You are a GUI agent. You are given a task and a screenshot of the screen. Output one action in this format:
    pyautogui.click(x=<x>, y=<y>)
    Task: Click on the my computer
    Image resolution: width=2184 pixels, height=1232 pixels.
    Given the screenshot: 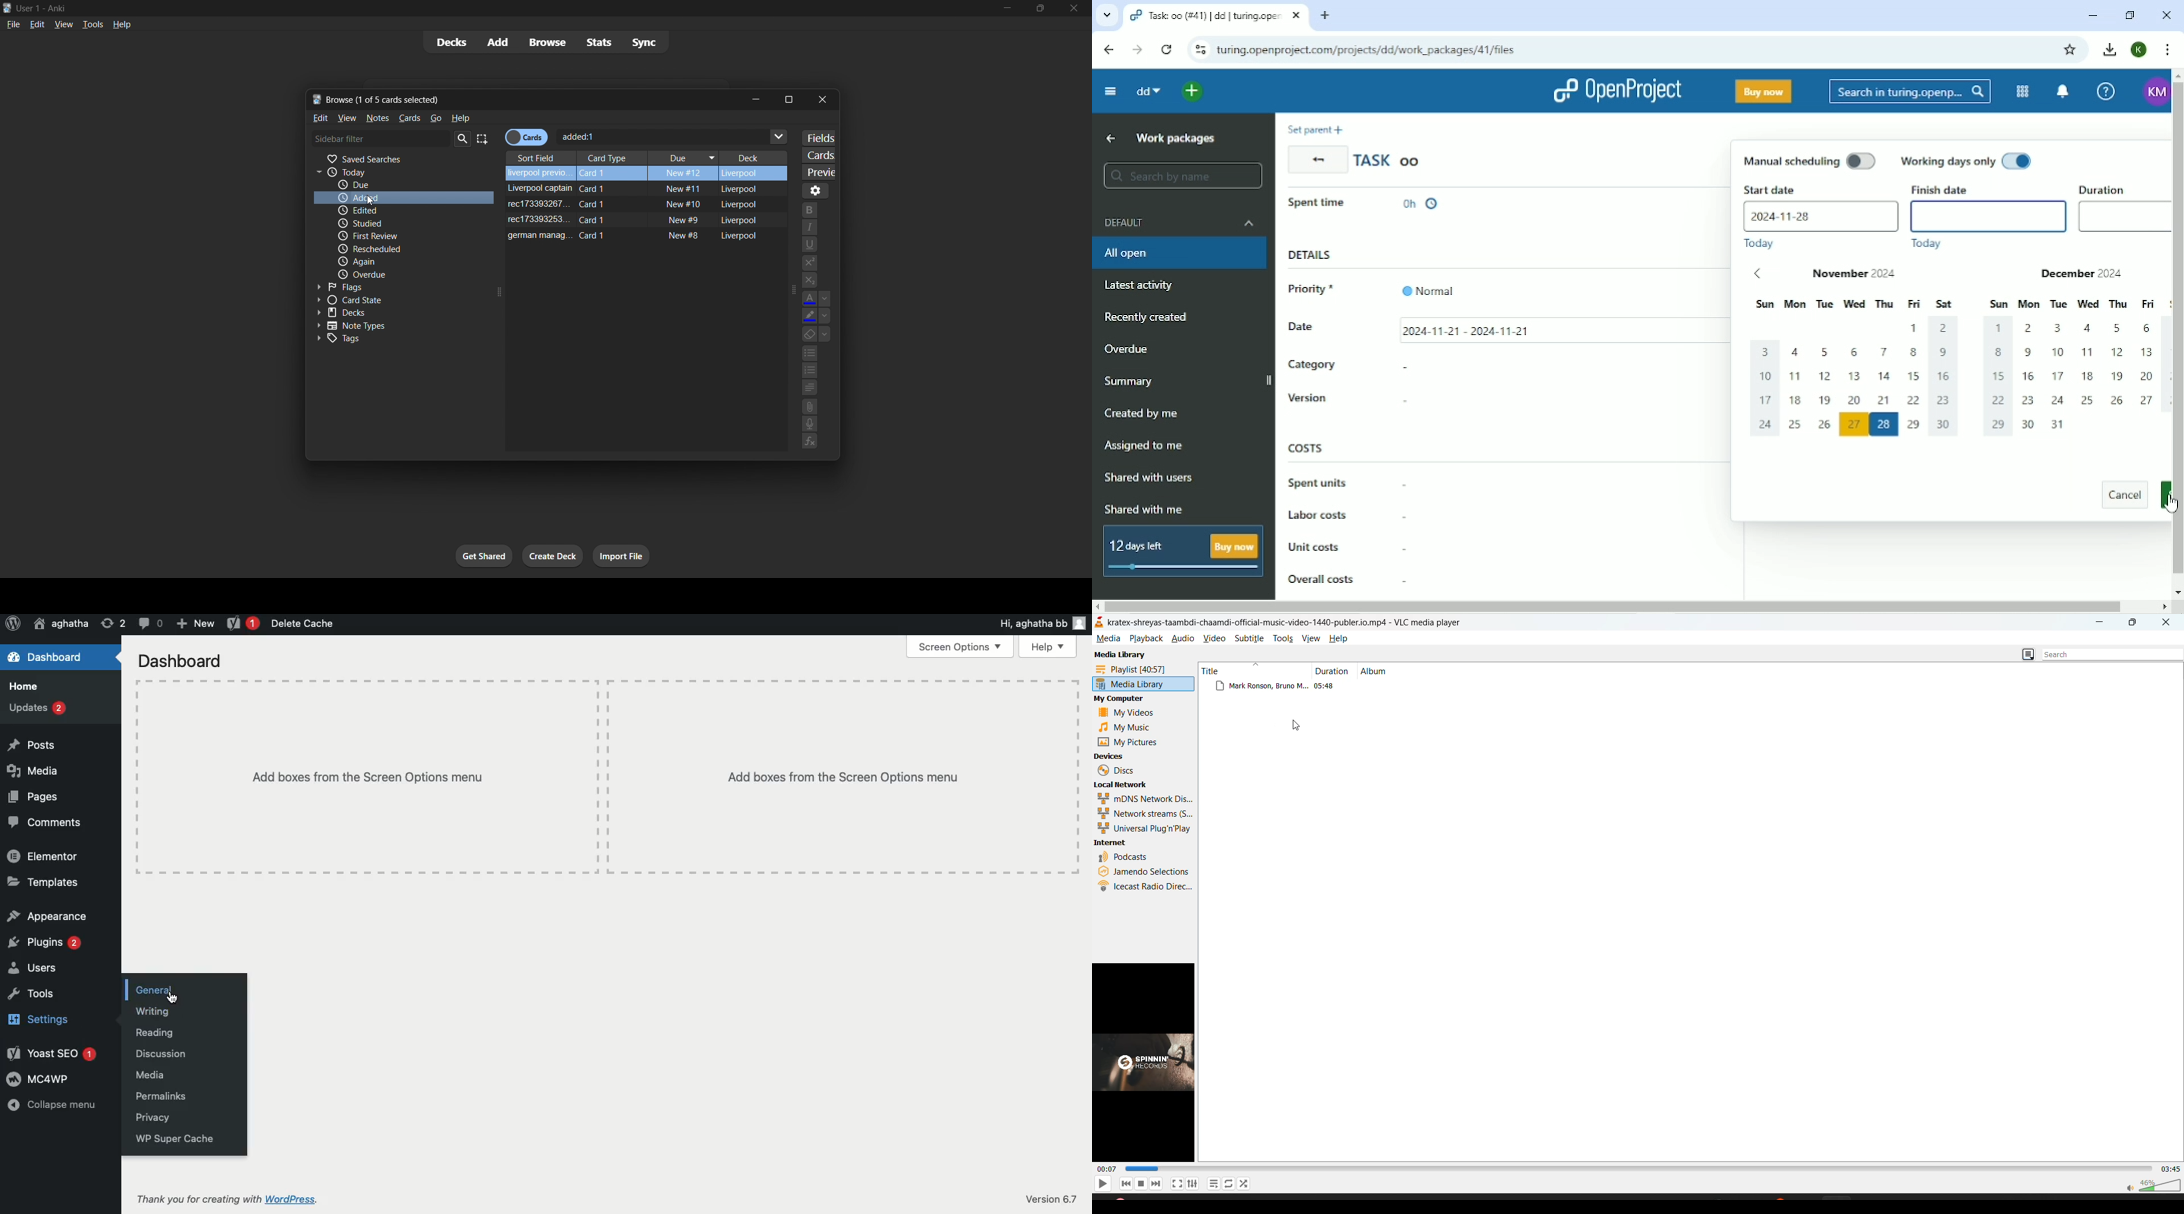 What is the action you would take?
    pyautogui.click(x=1124, y=700)
    